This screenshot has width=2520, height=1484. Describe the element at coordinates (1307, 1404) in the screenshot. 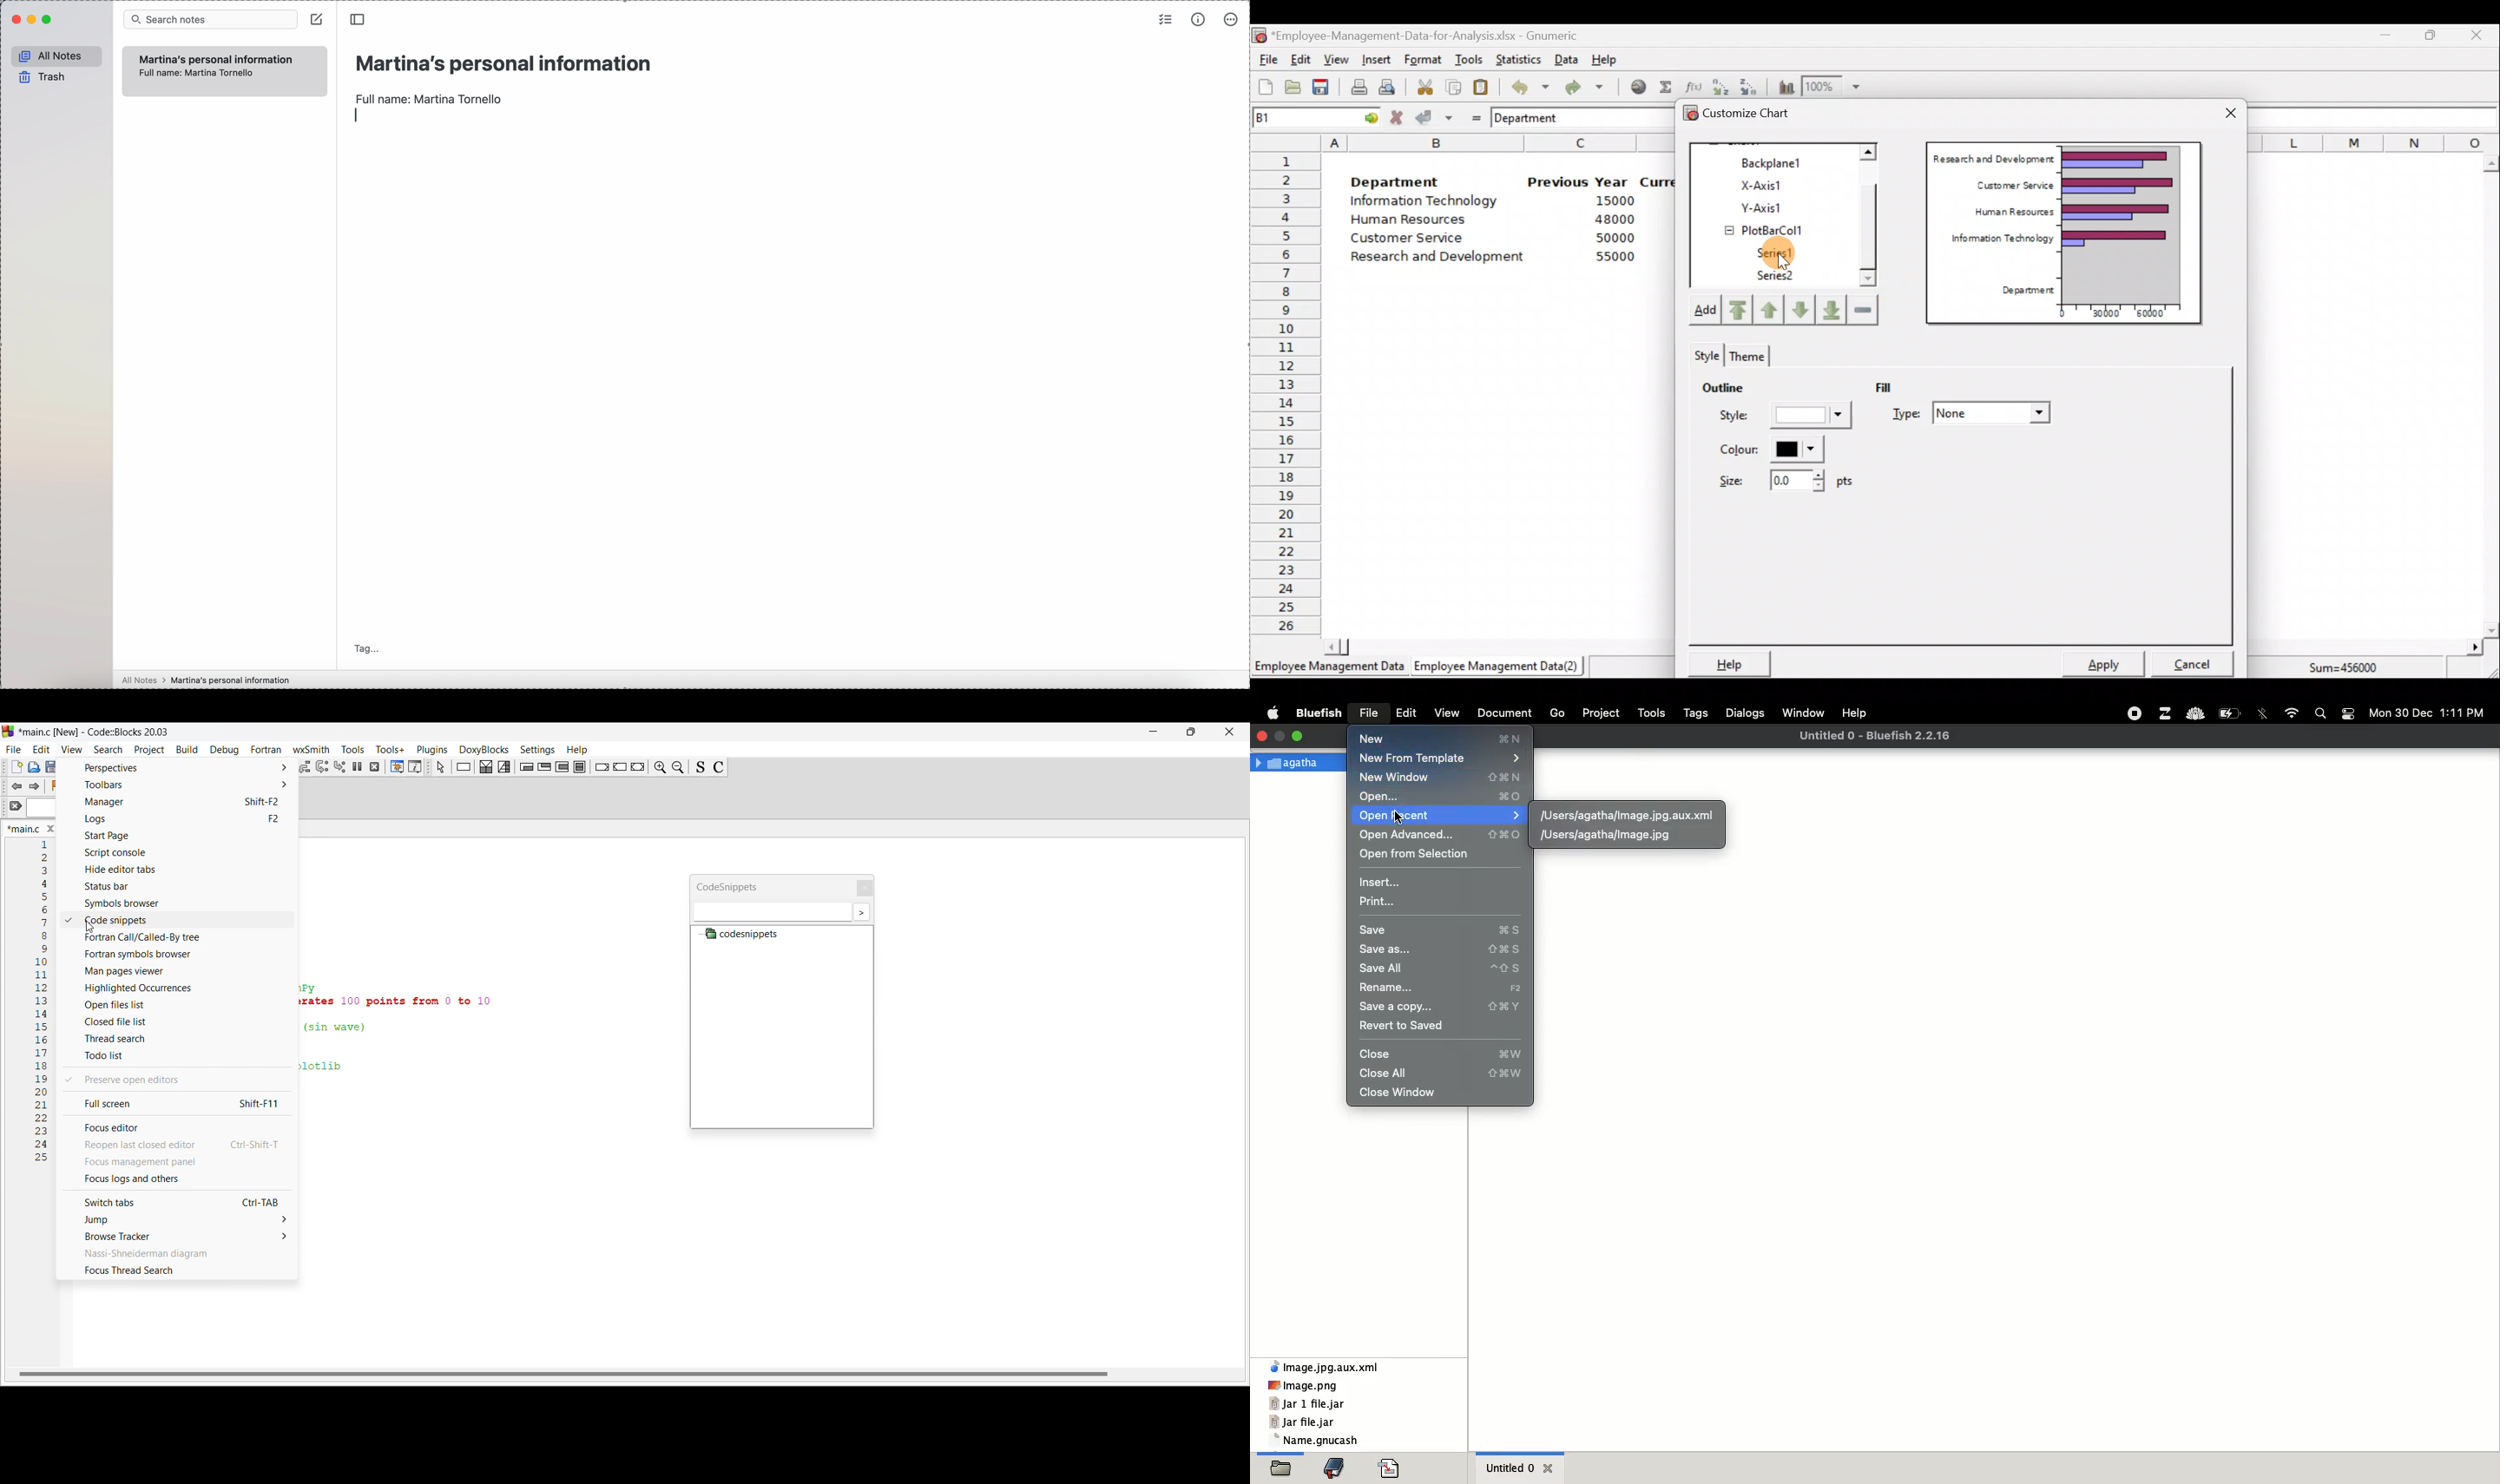

I see `jar 1 file.jar` at that location.